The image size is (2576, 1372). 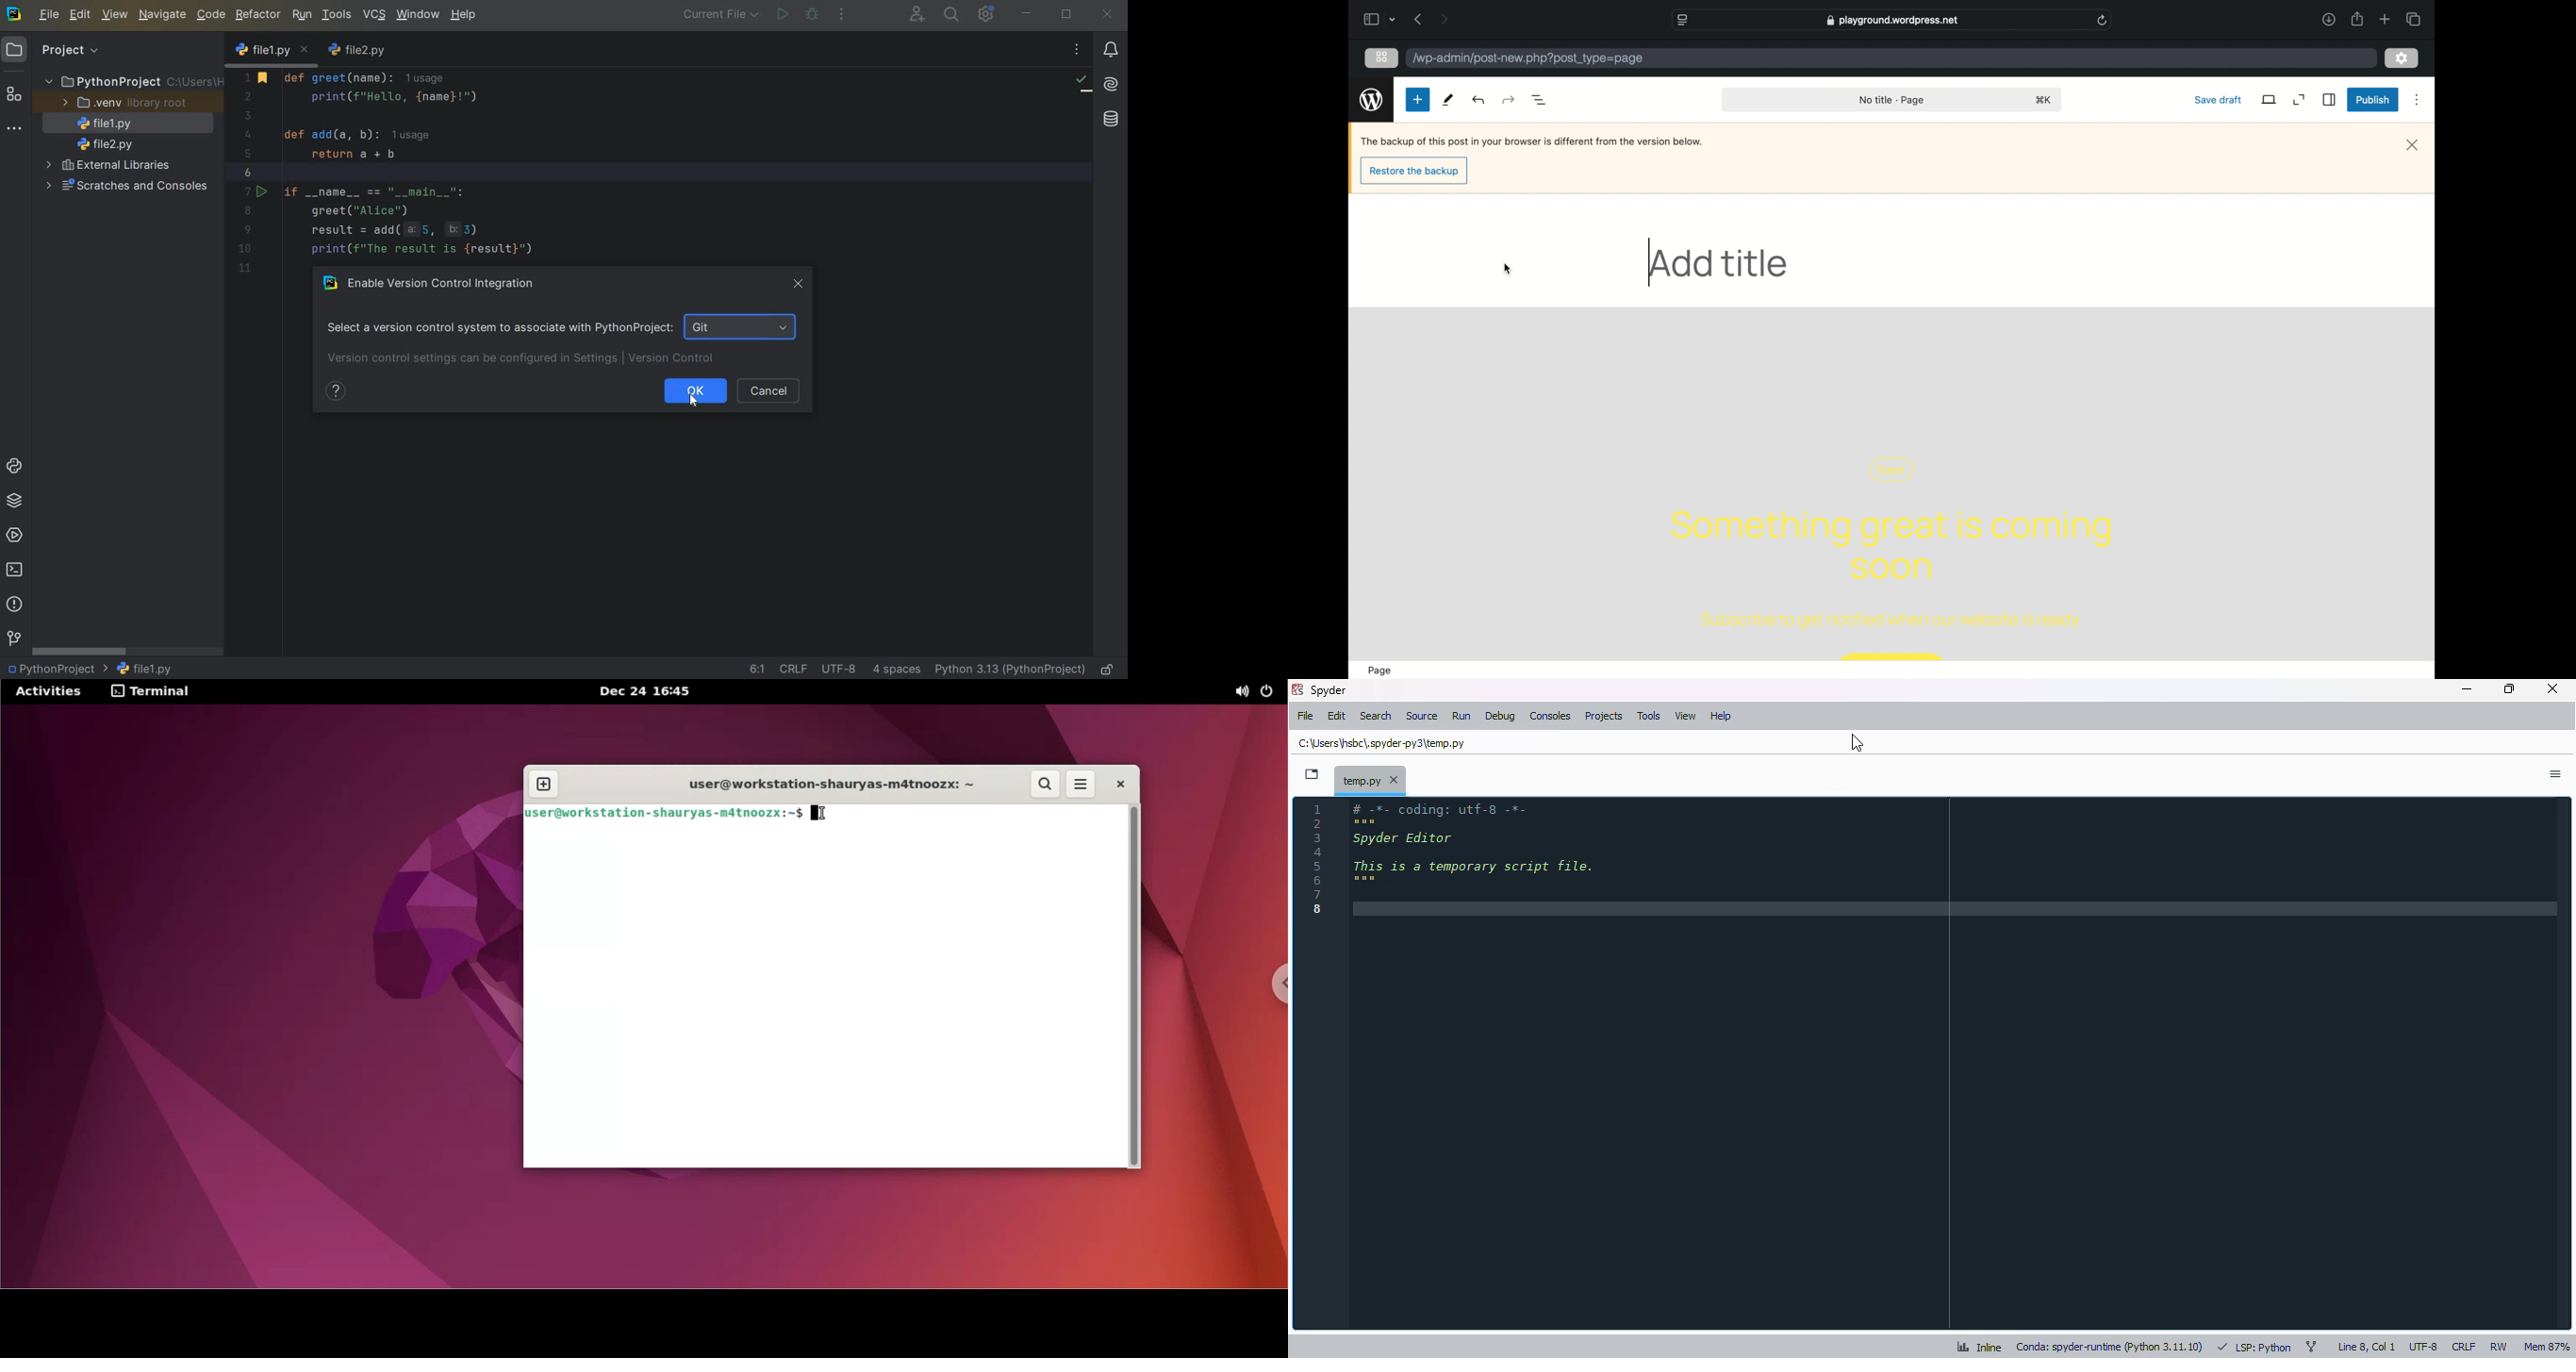 I want to click on restore the backup, so click(x=1413, y=172).